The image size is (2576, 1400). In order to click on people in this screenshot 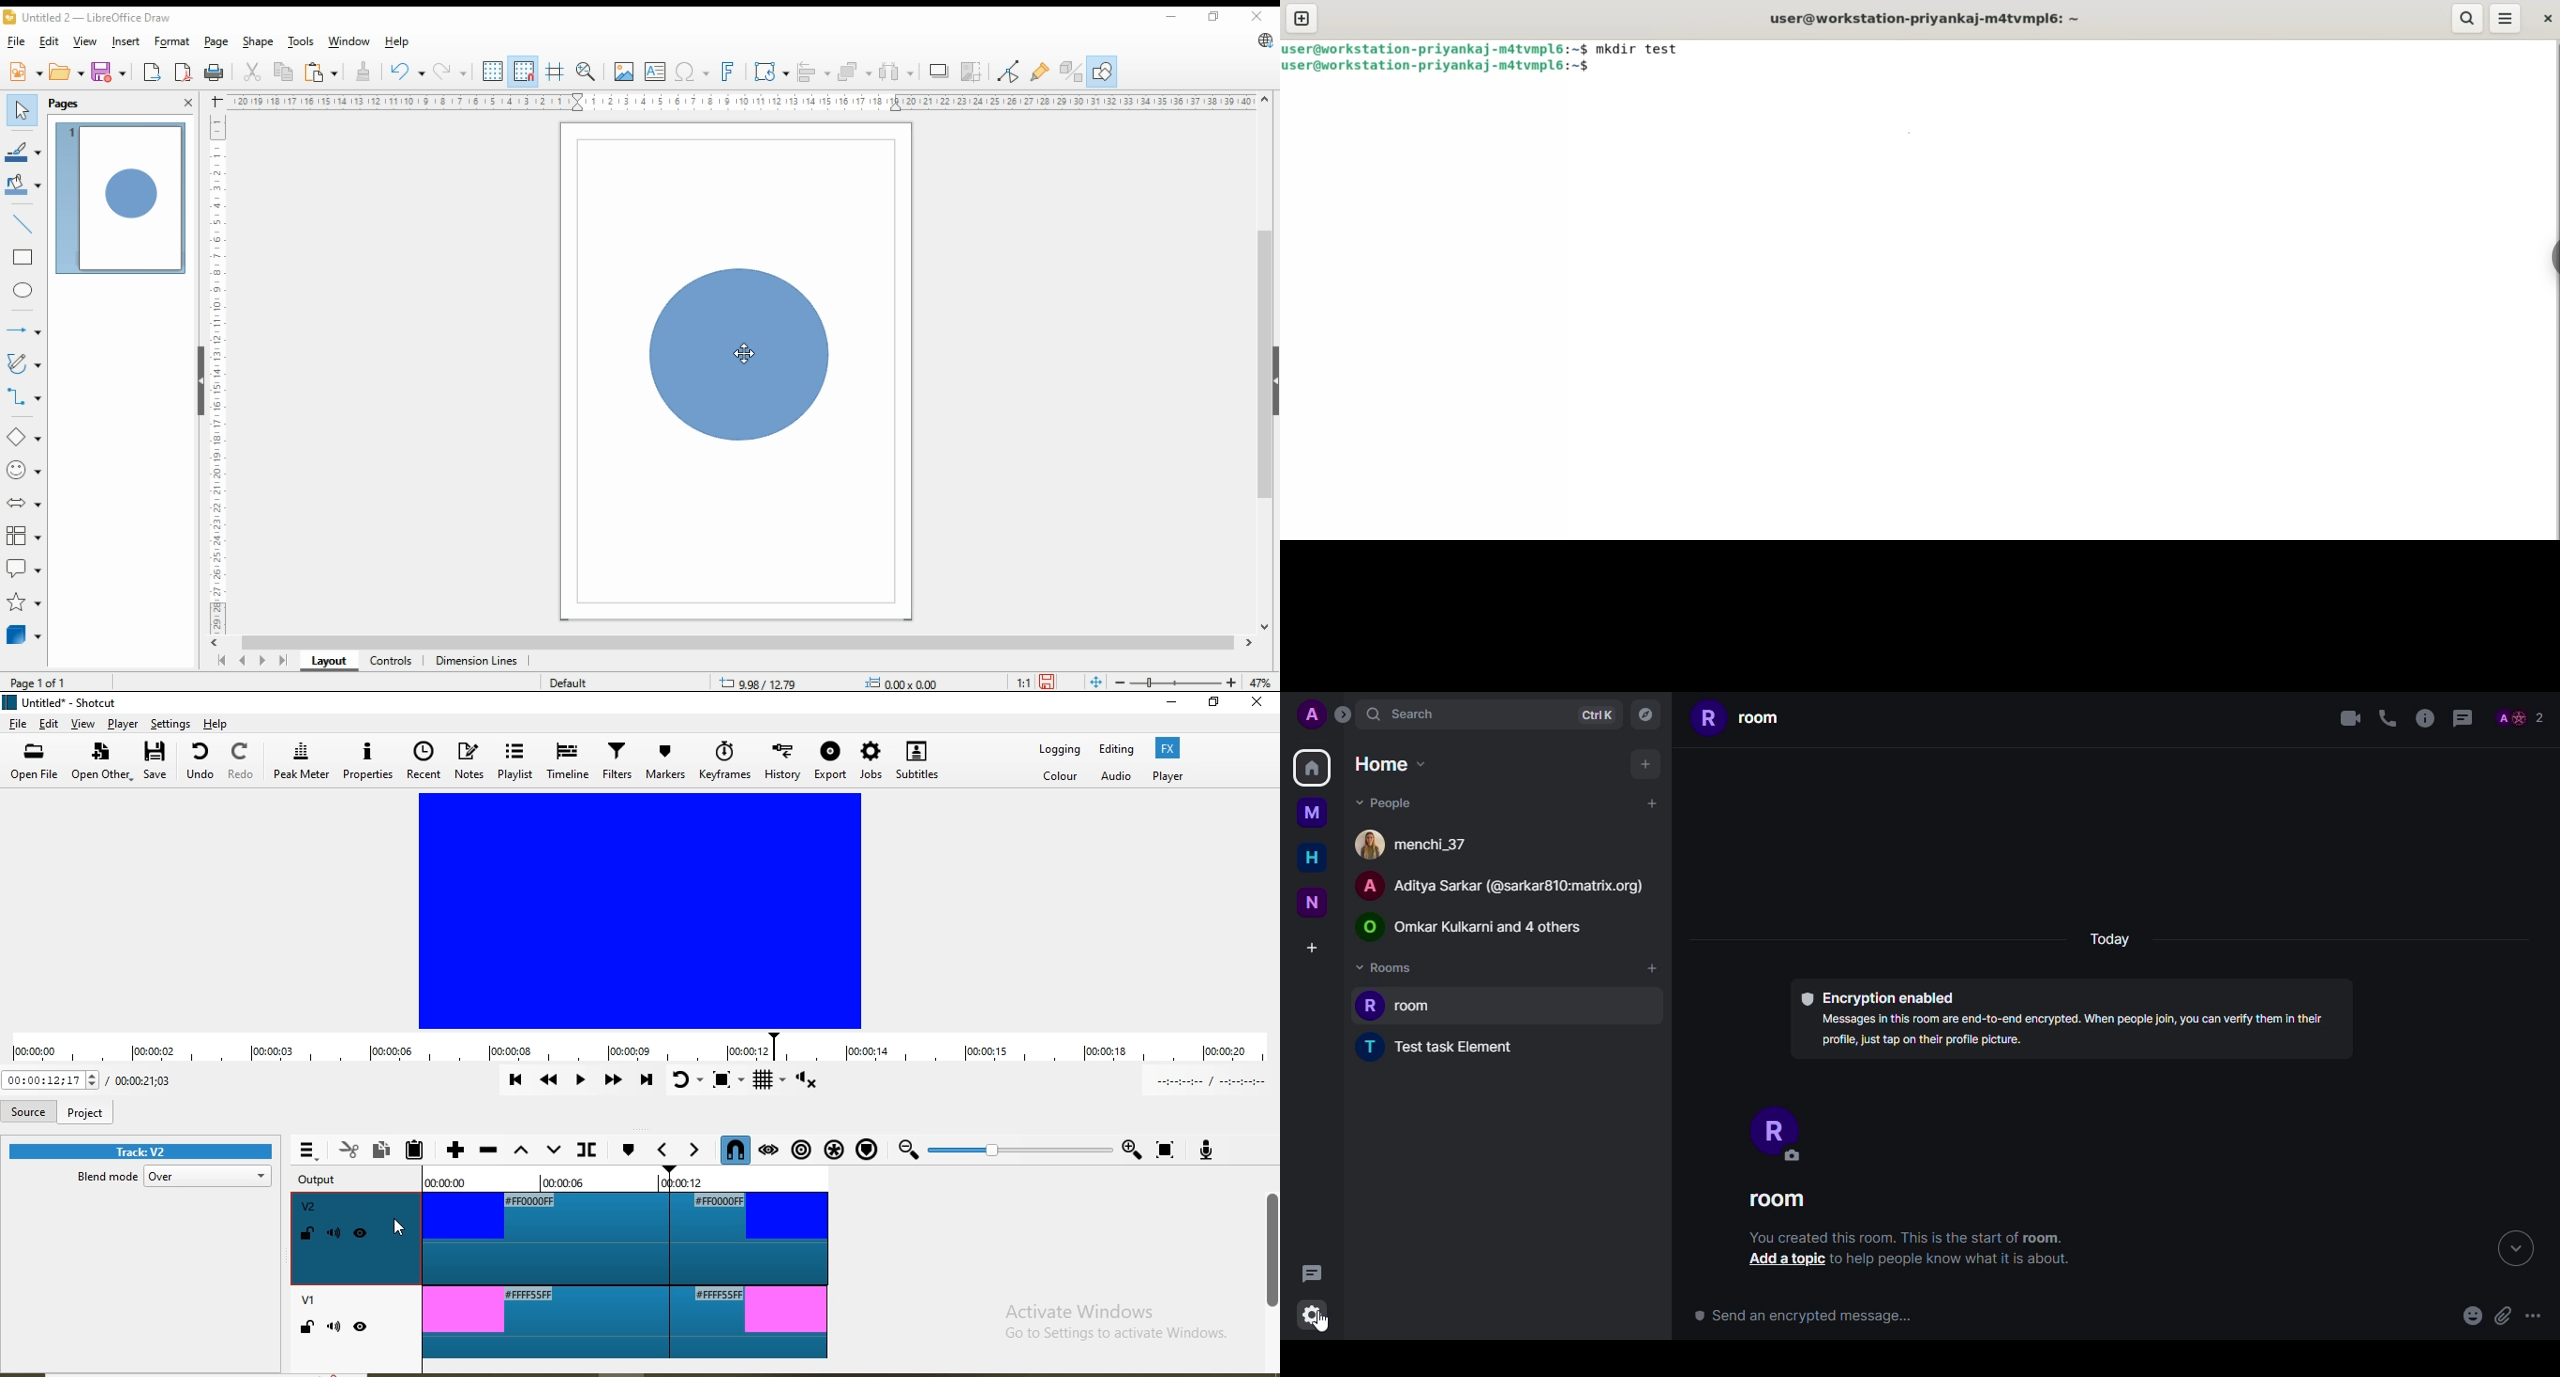, I will do `click(1414, 844)`.